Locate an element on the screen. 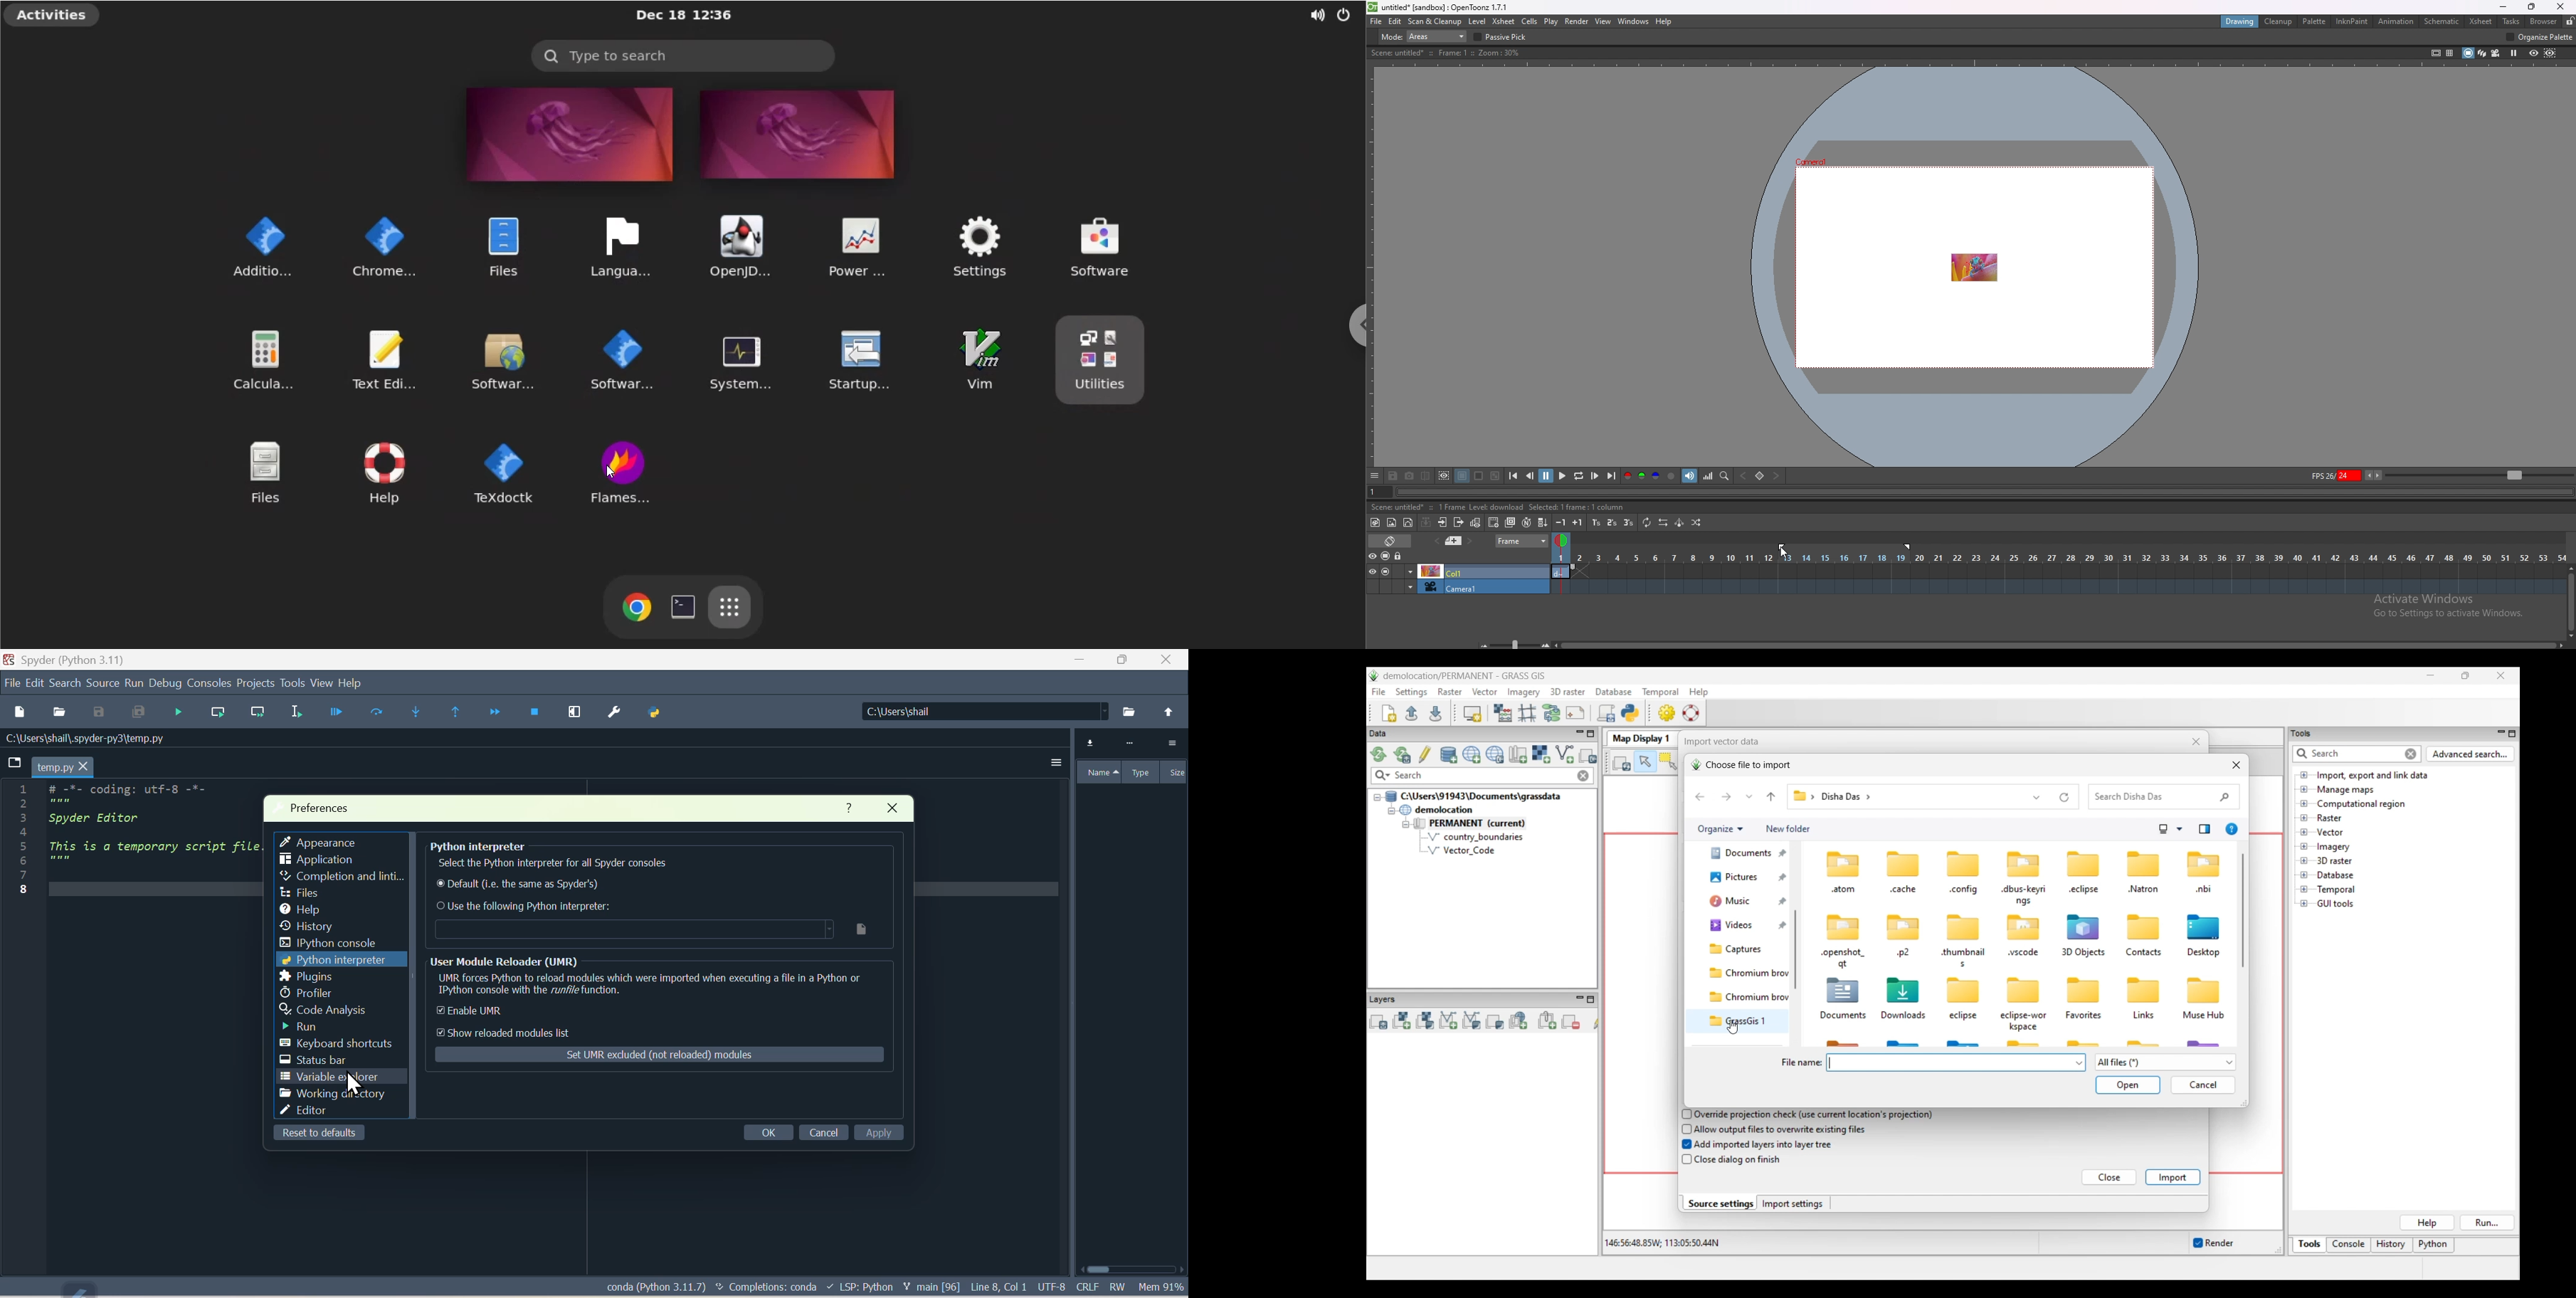  animation is located at coordinates (2396, 22).